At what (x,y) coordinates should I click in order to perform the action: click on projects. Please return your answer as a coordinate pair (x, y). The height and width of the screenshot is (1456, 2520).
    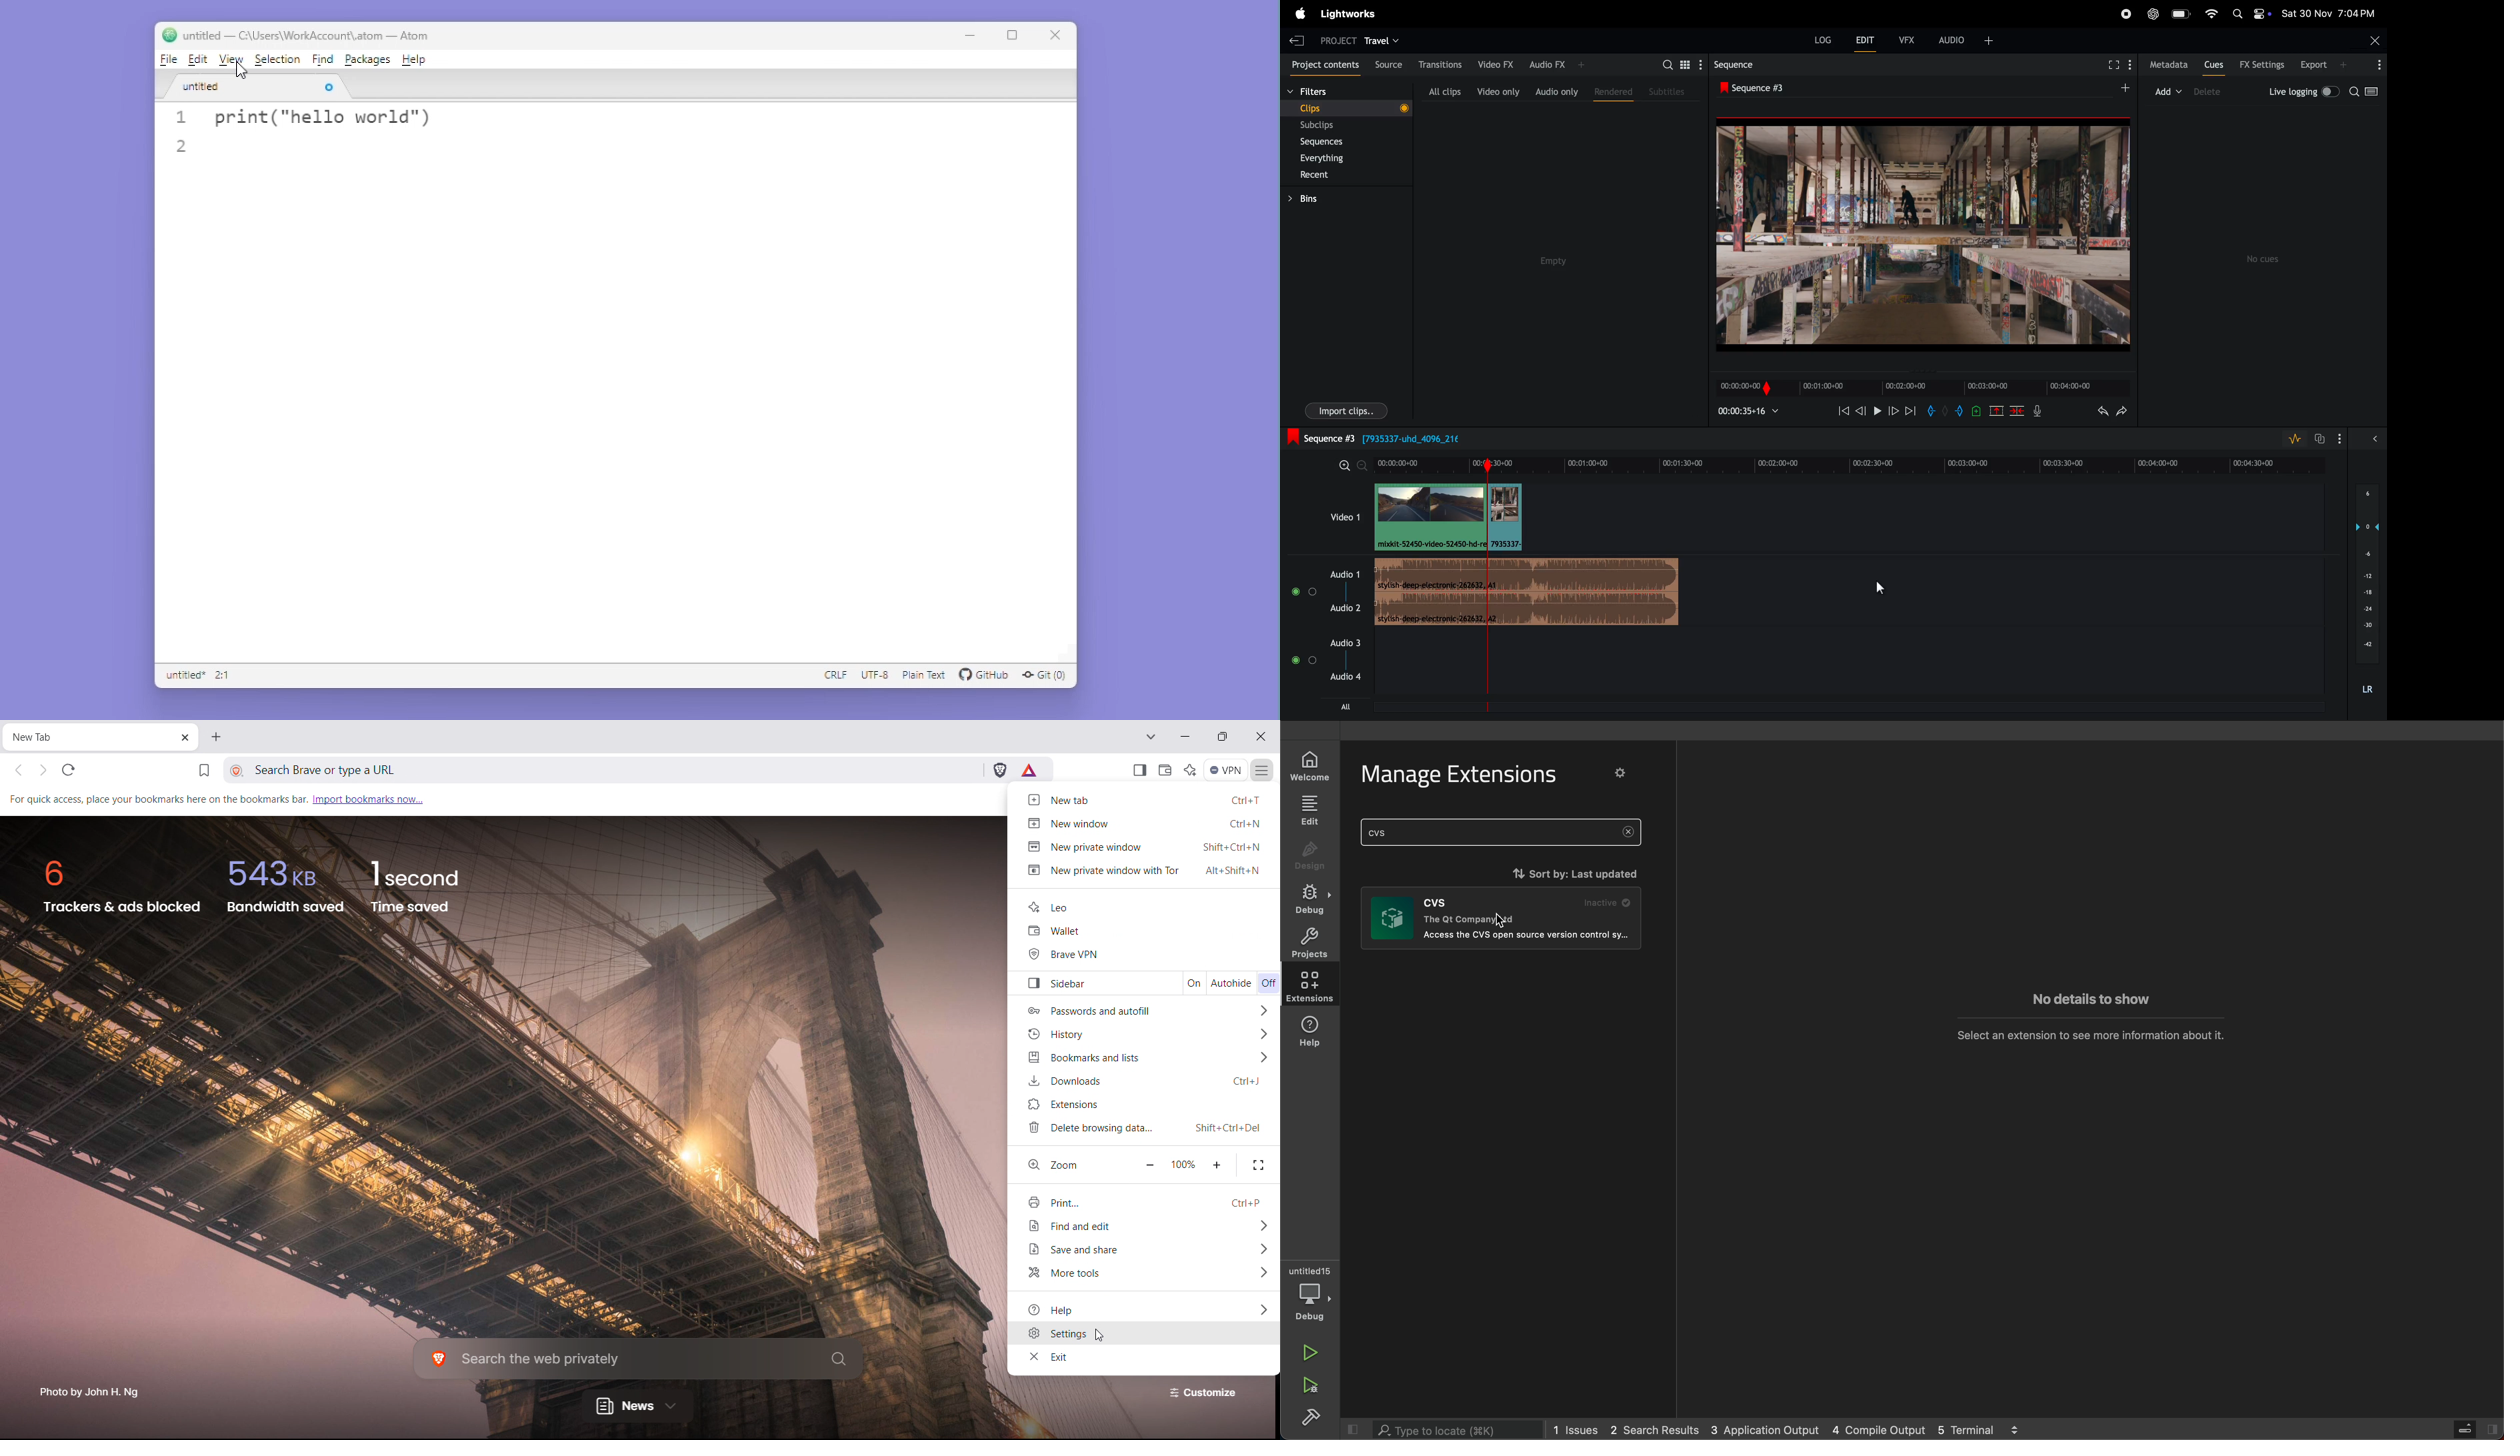
    Looking at the image, I should click on (1308, 942).